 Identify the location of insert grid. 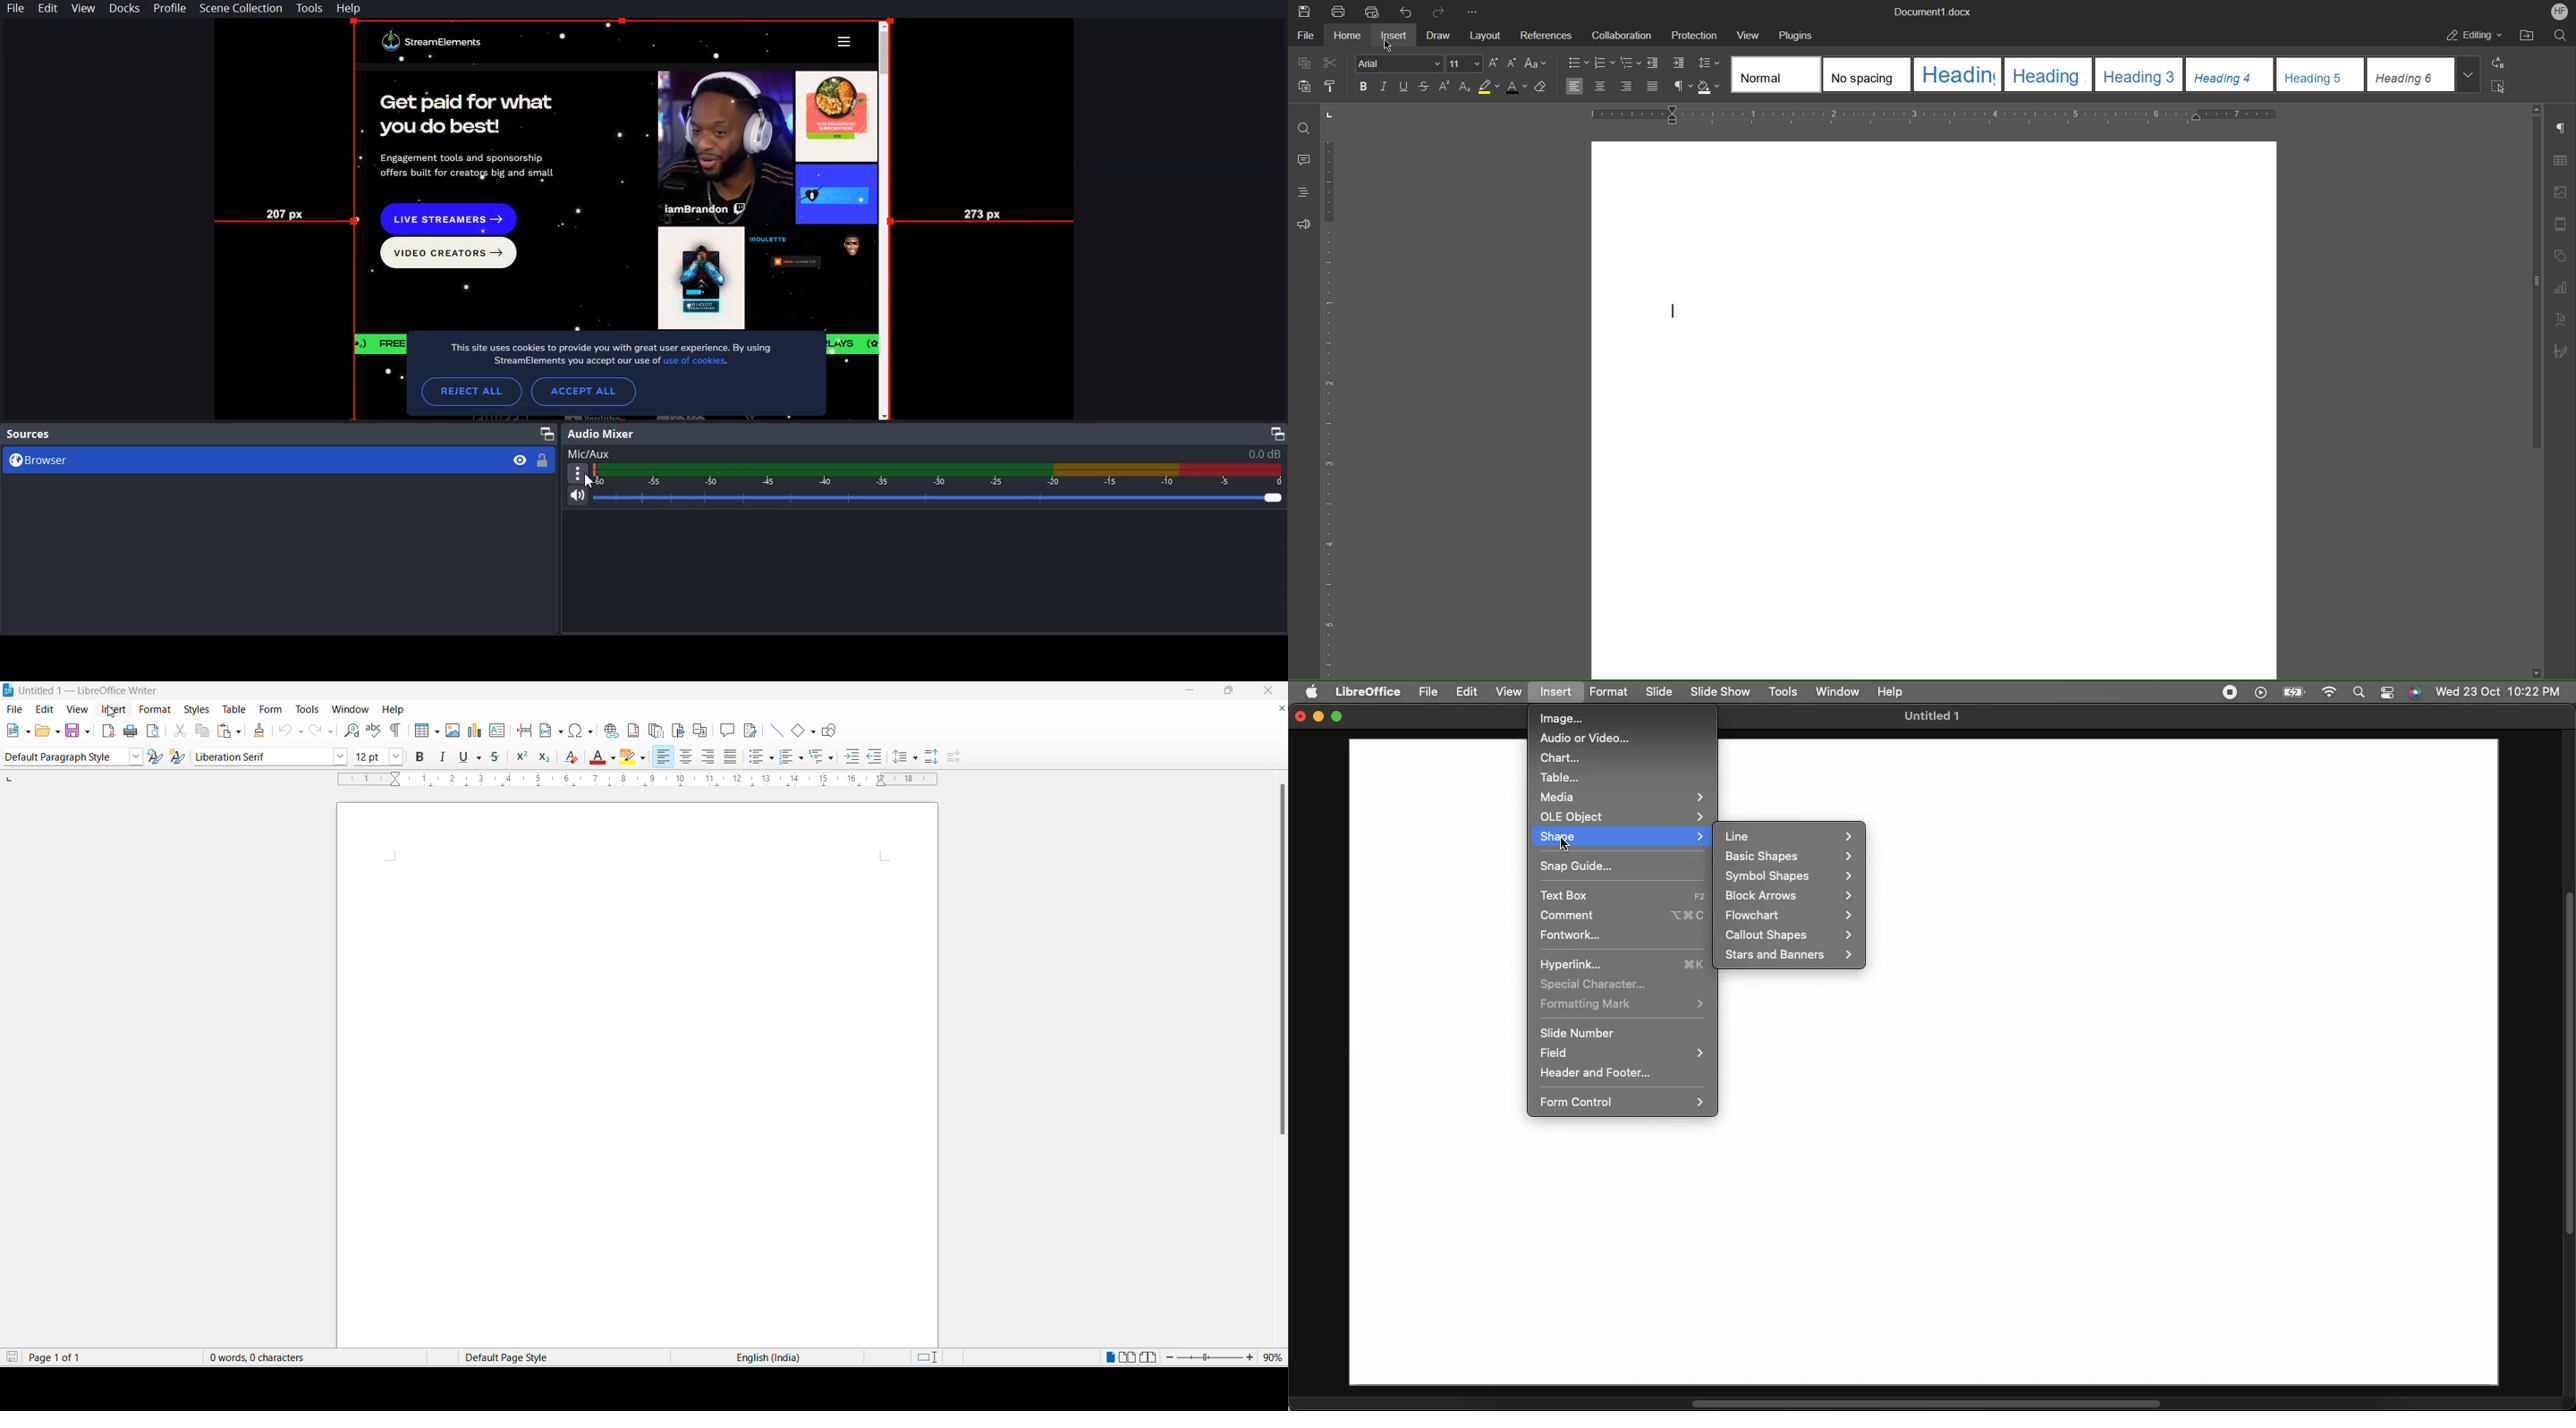
(418, 731).